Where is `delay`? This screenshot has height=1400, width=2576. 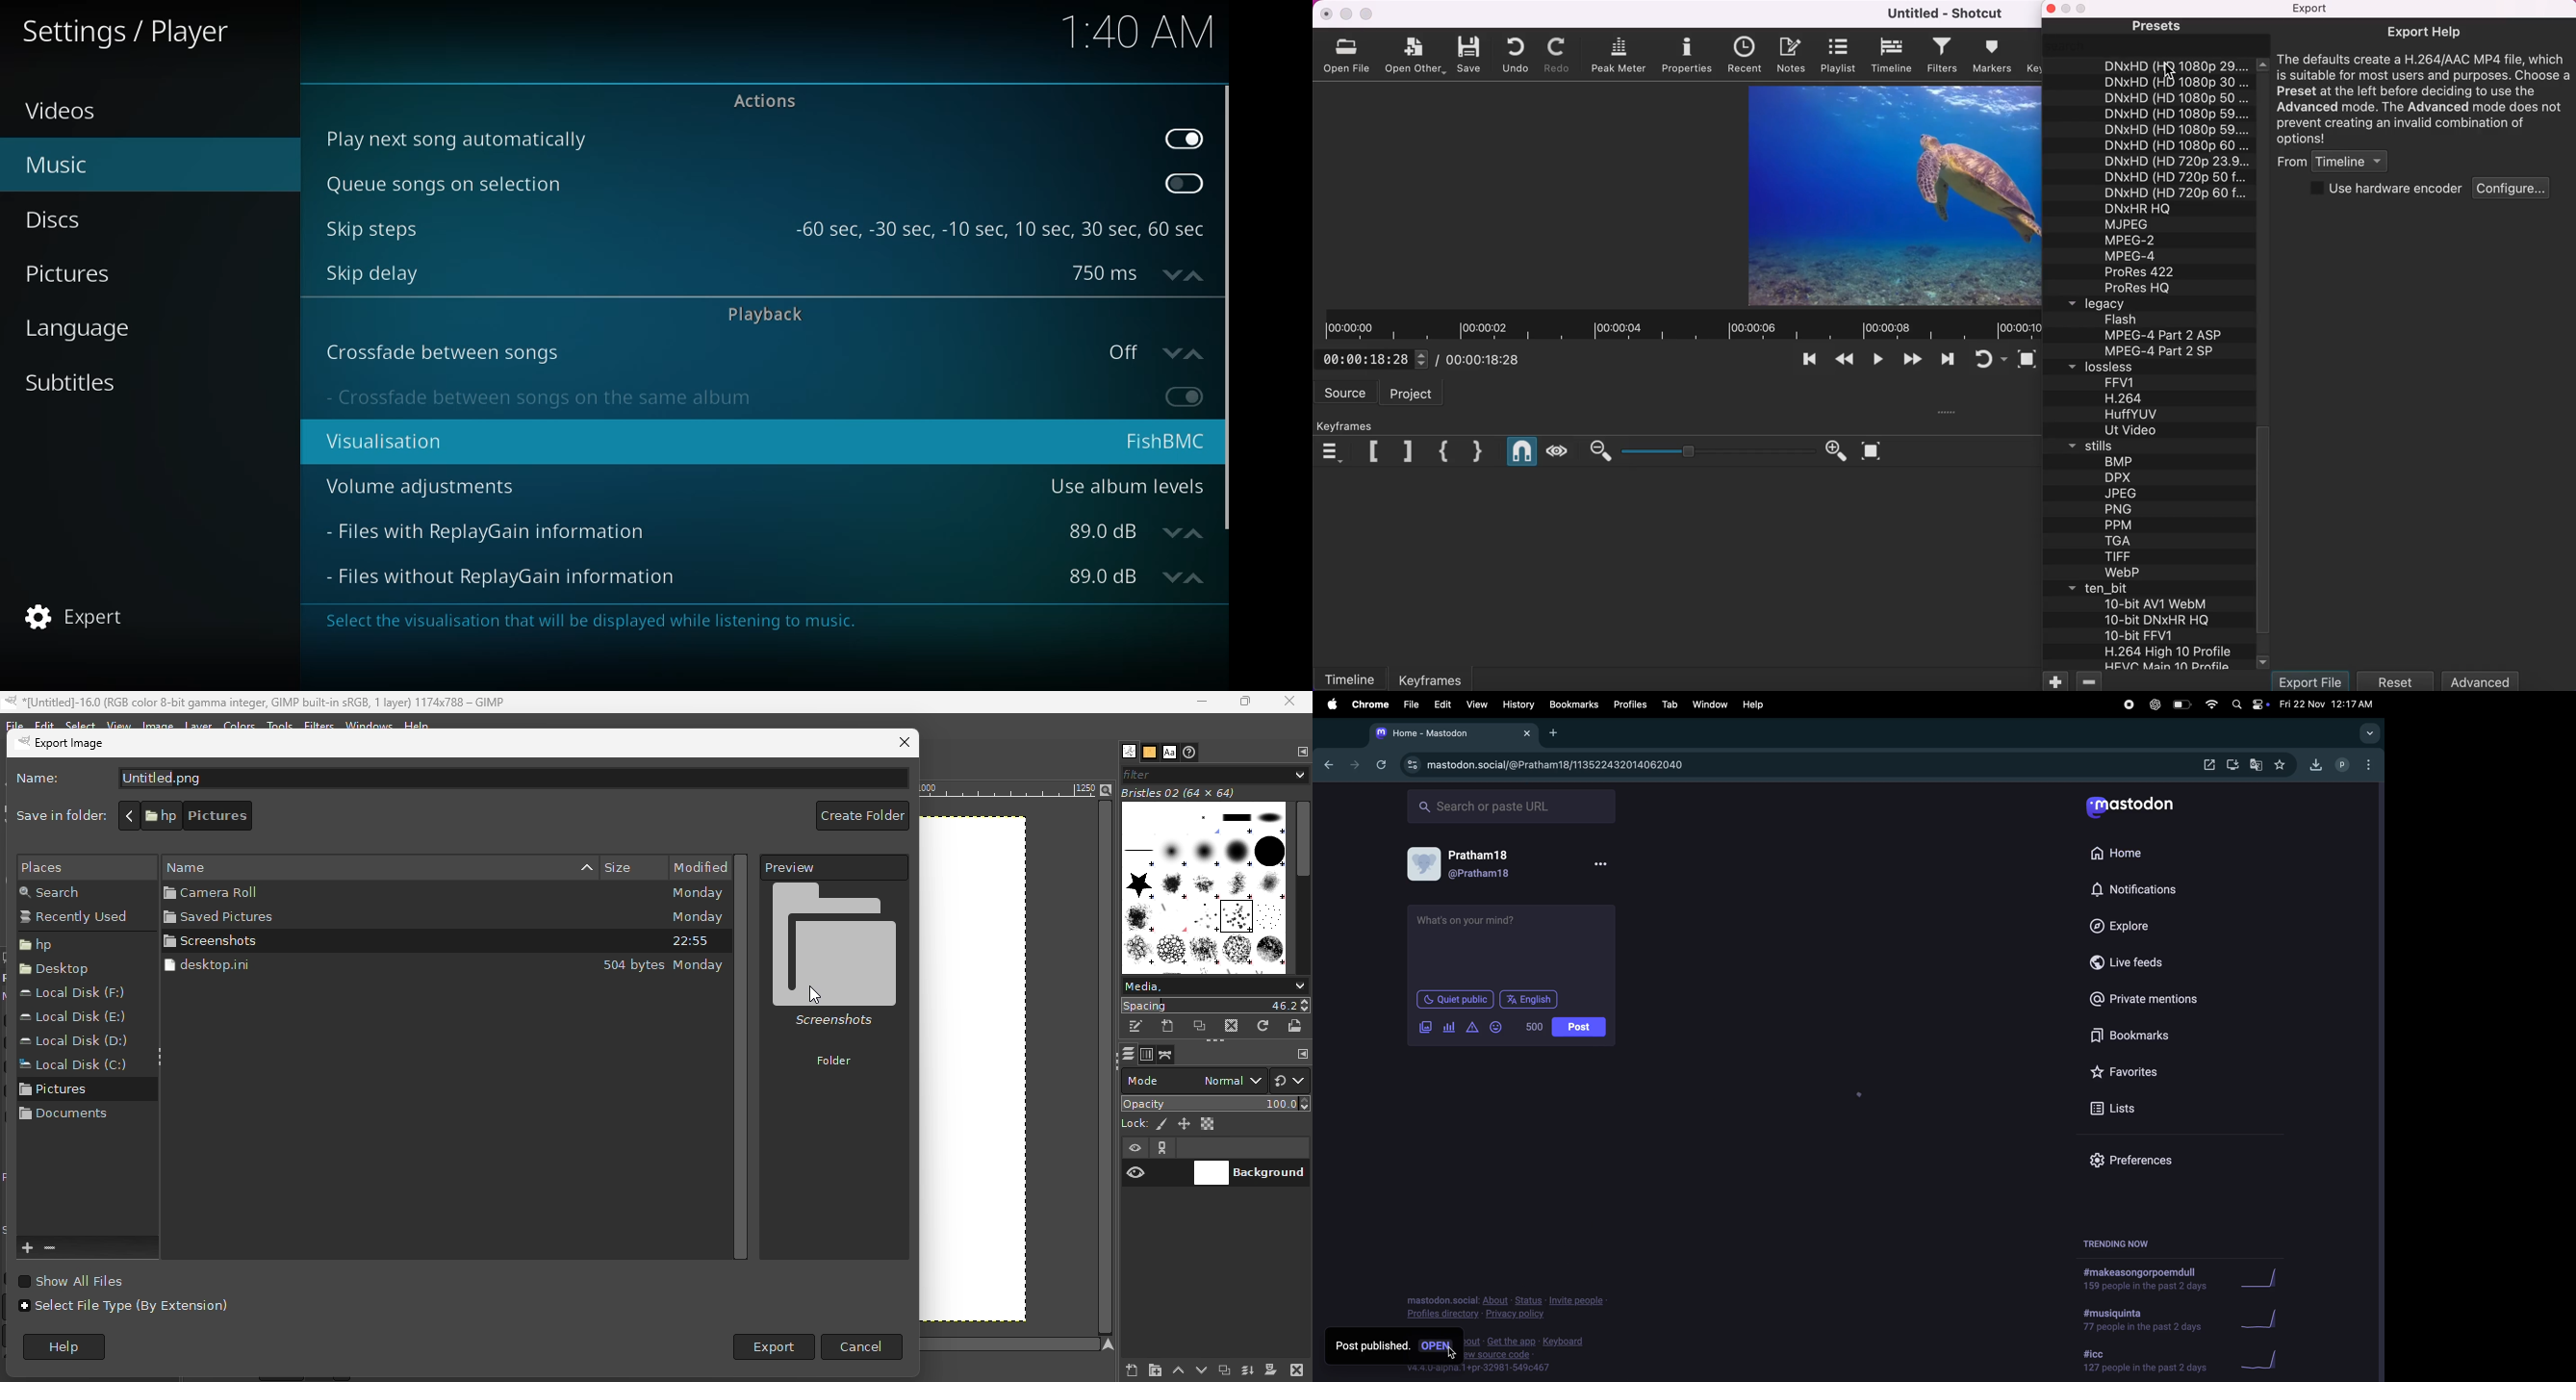
delay is located at coordinates (1129, 273).